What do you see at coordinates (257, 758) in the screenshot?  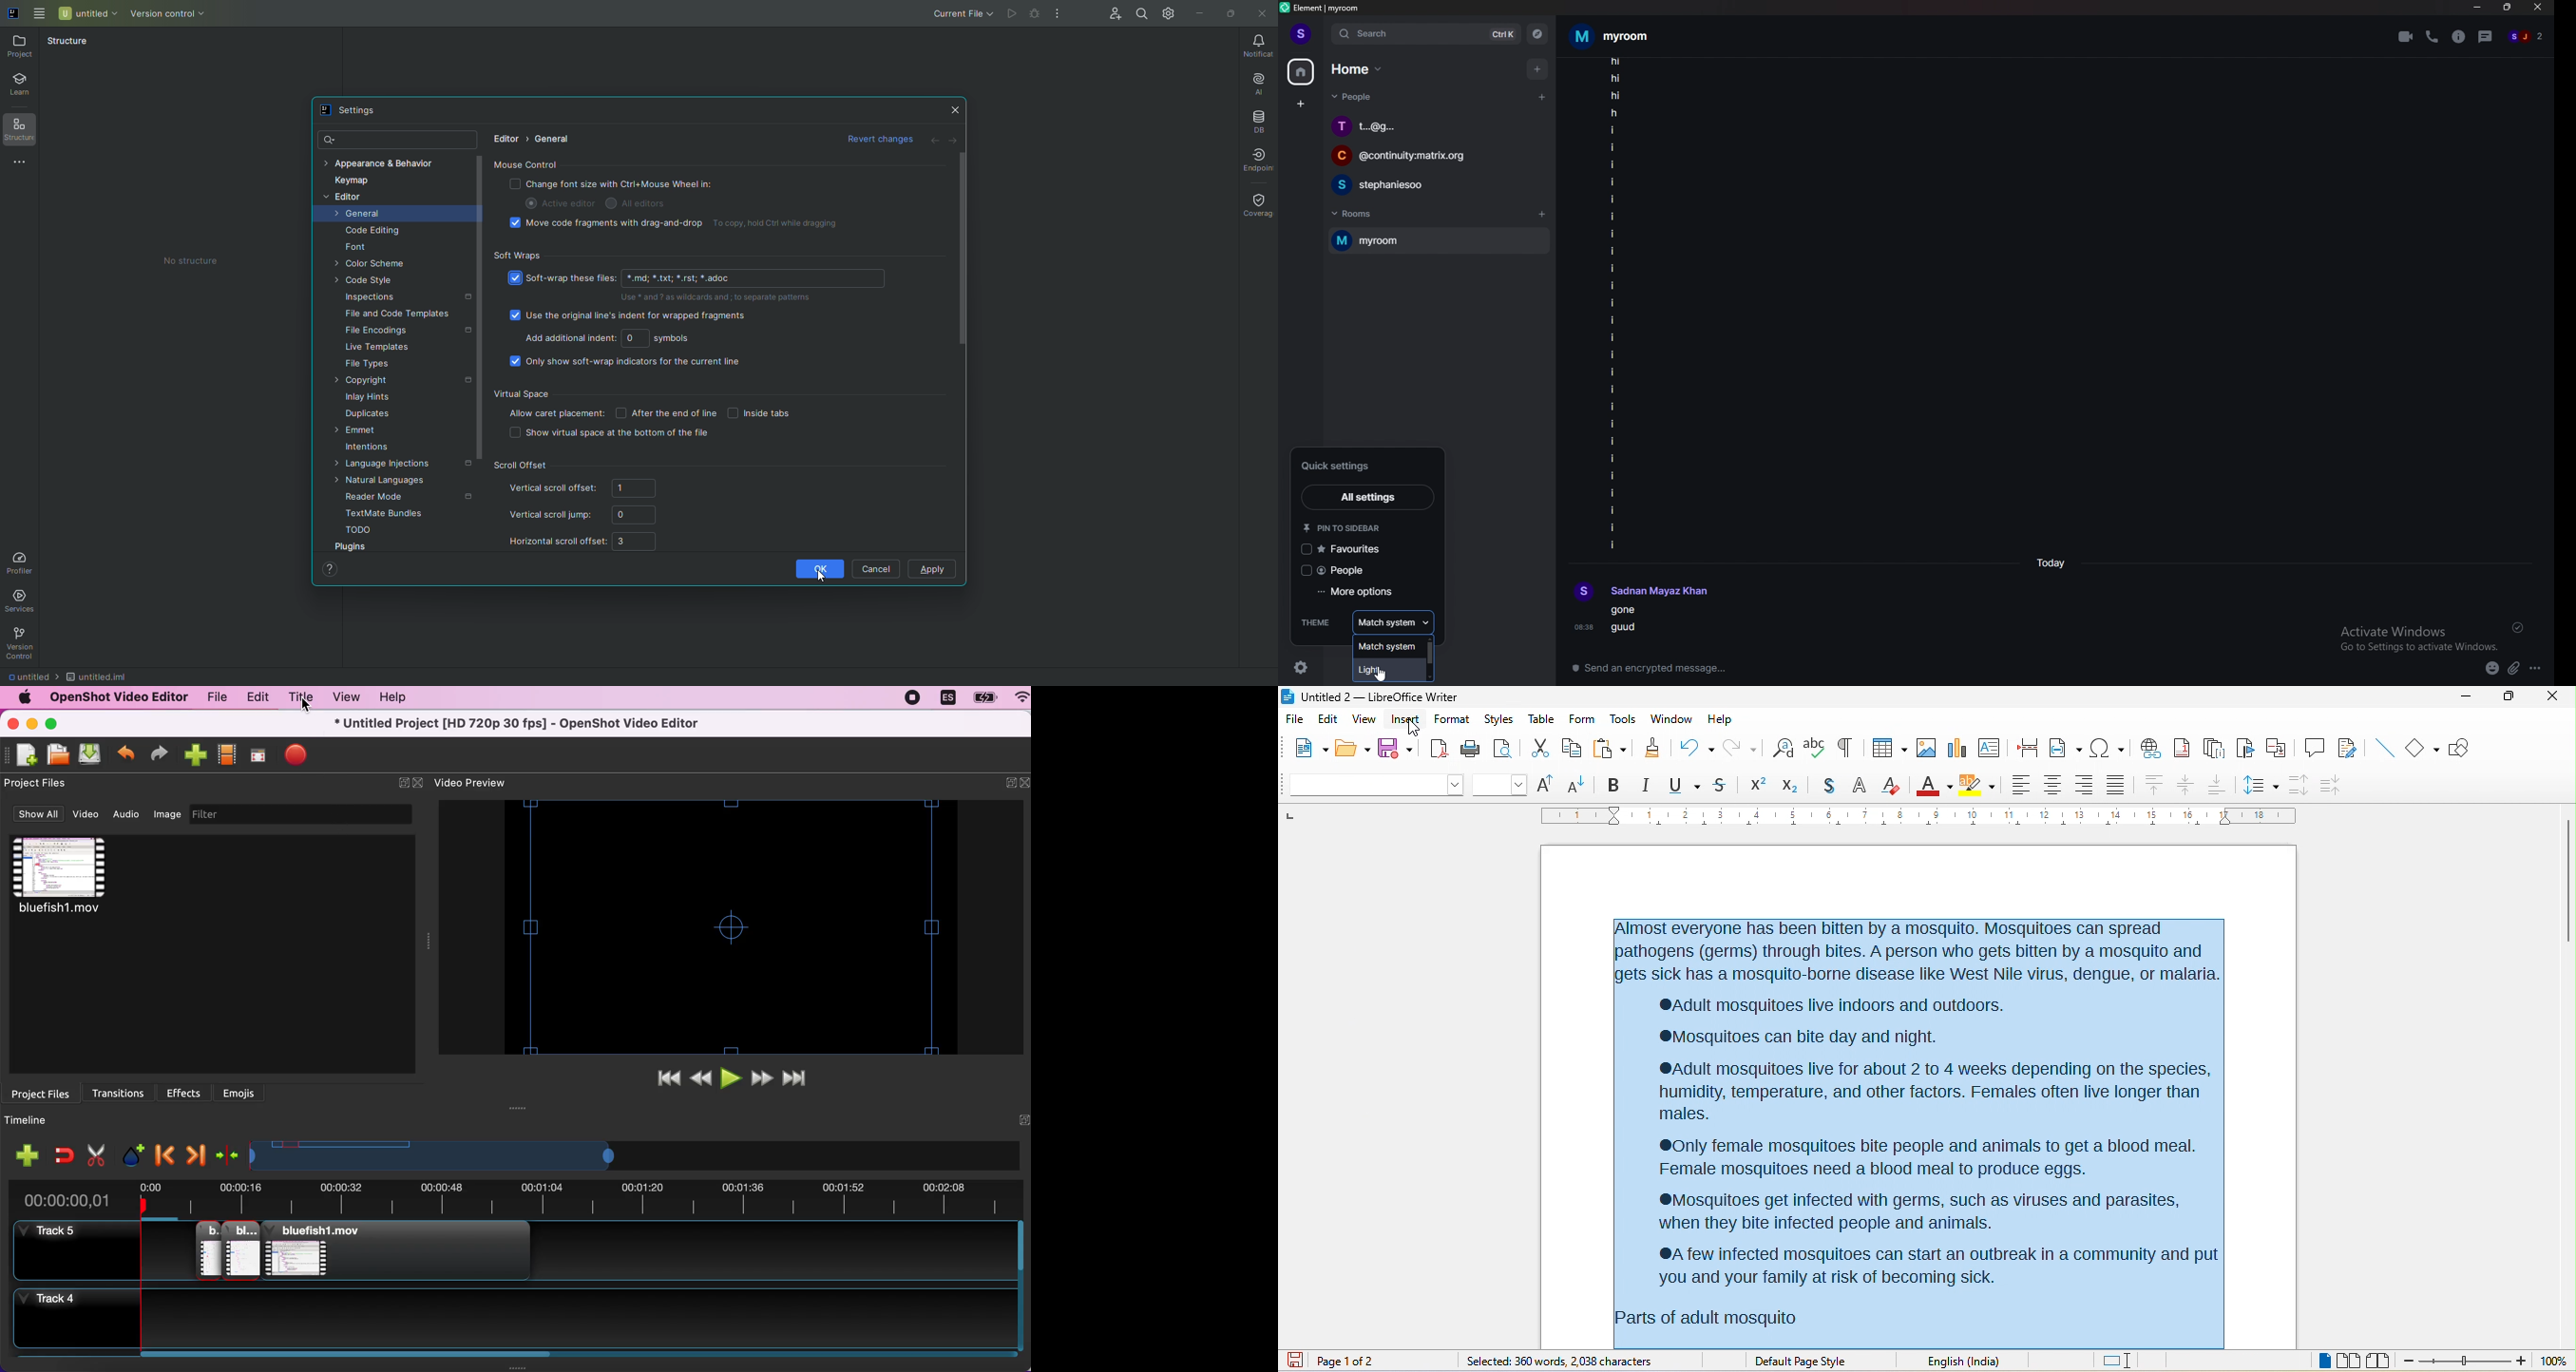 I see `full screen` at bounding box center [257, 758].